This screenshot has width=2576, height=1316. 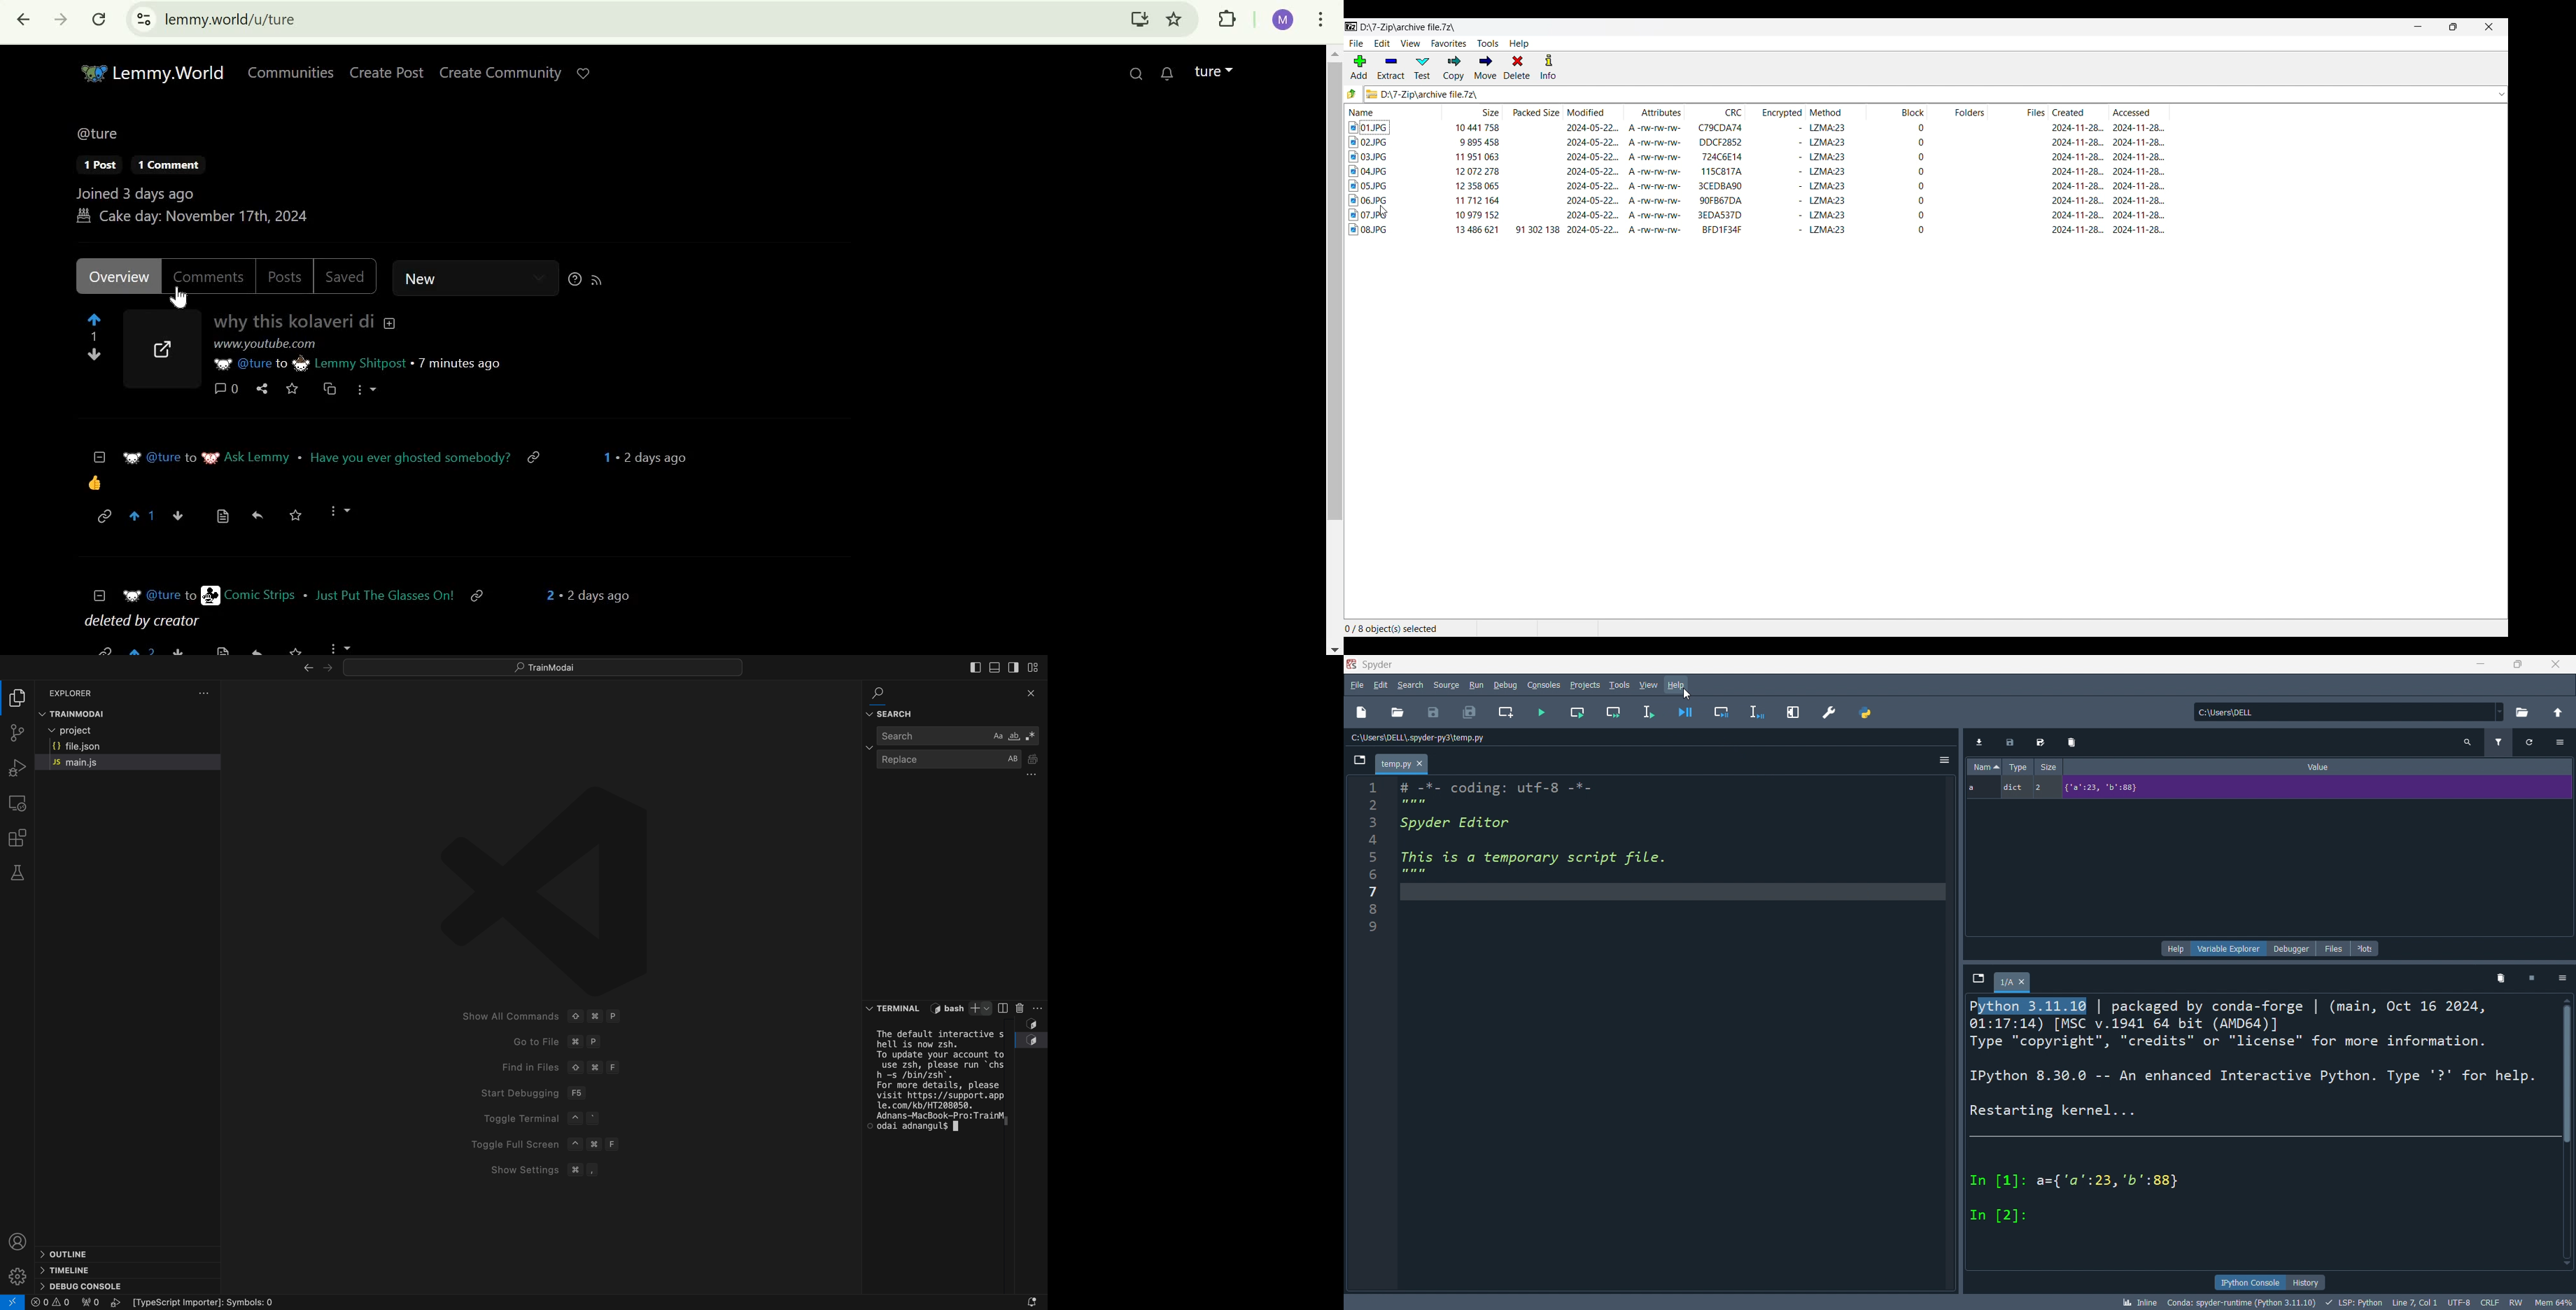 What do you see at coordinates (1138, 21) in the screenshot?
I see `install lemmy.world` at bounding box center [1138, 21].